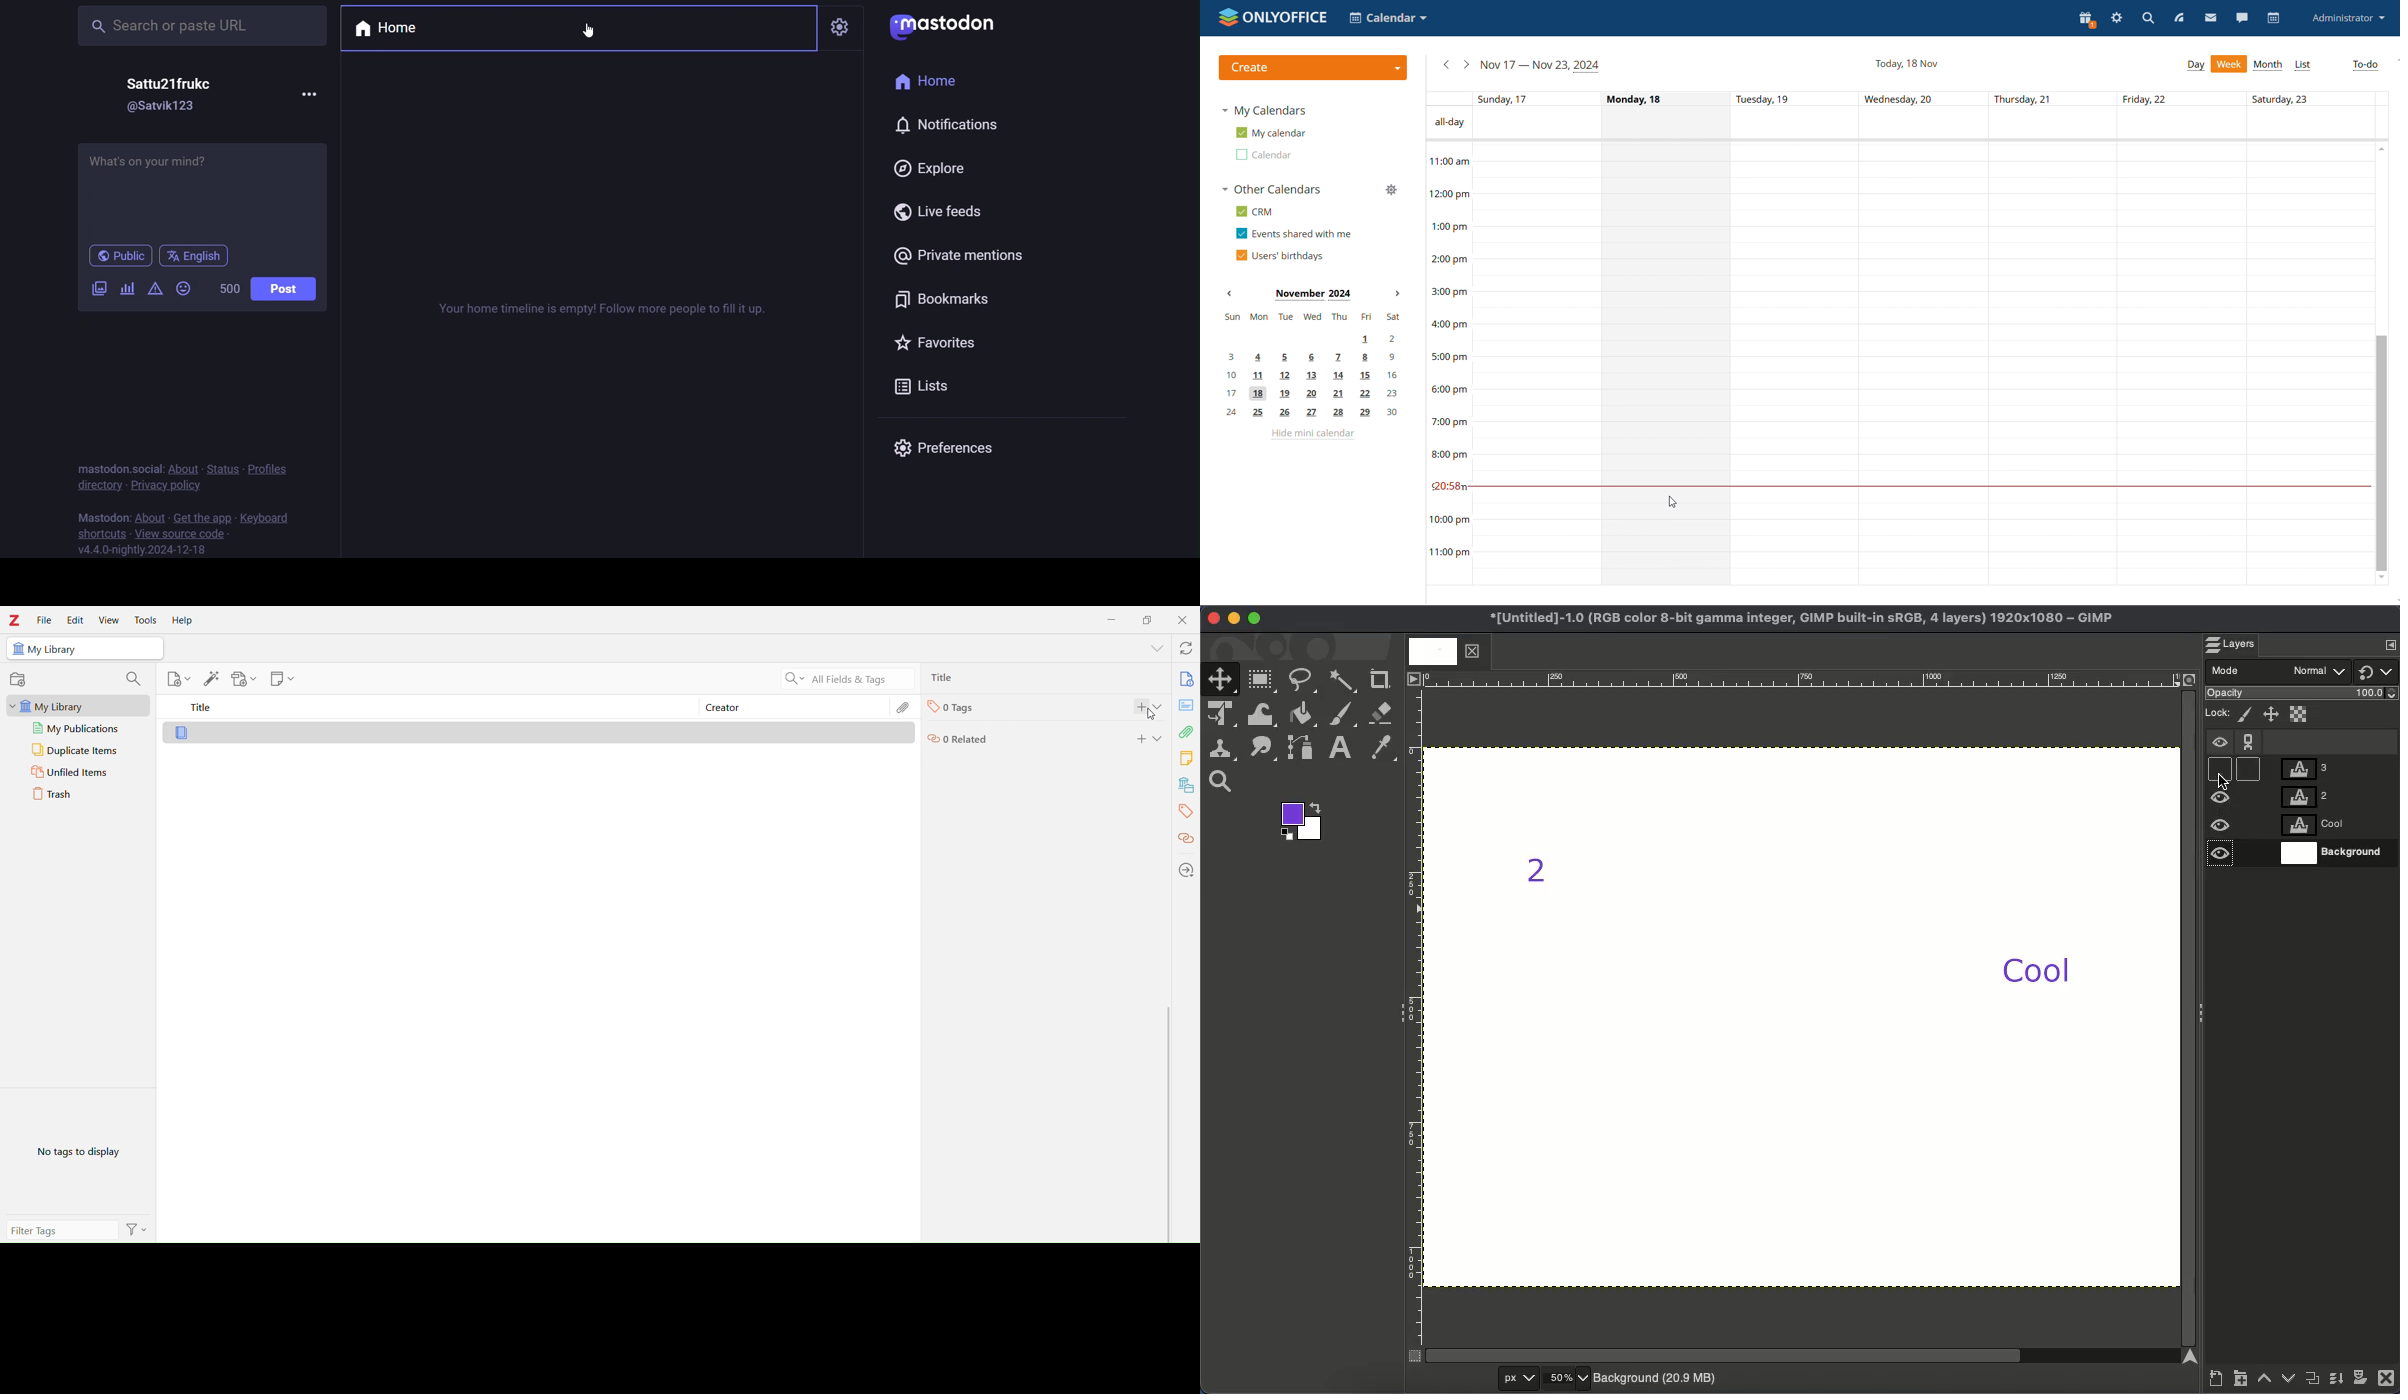 The width and height of the screenshot is (2408, 1400). Describe the element at coordinates (1139, 708) in the screenshot. I see `` at that location.